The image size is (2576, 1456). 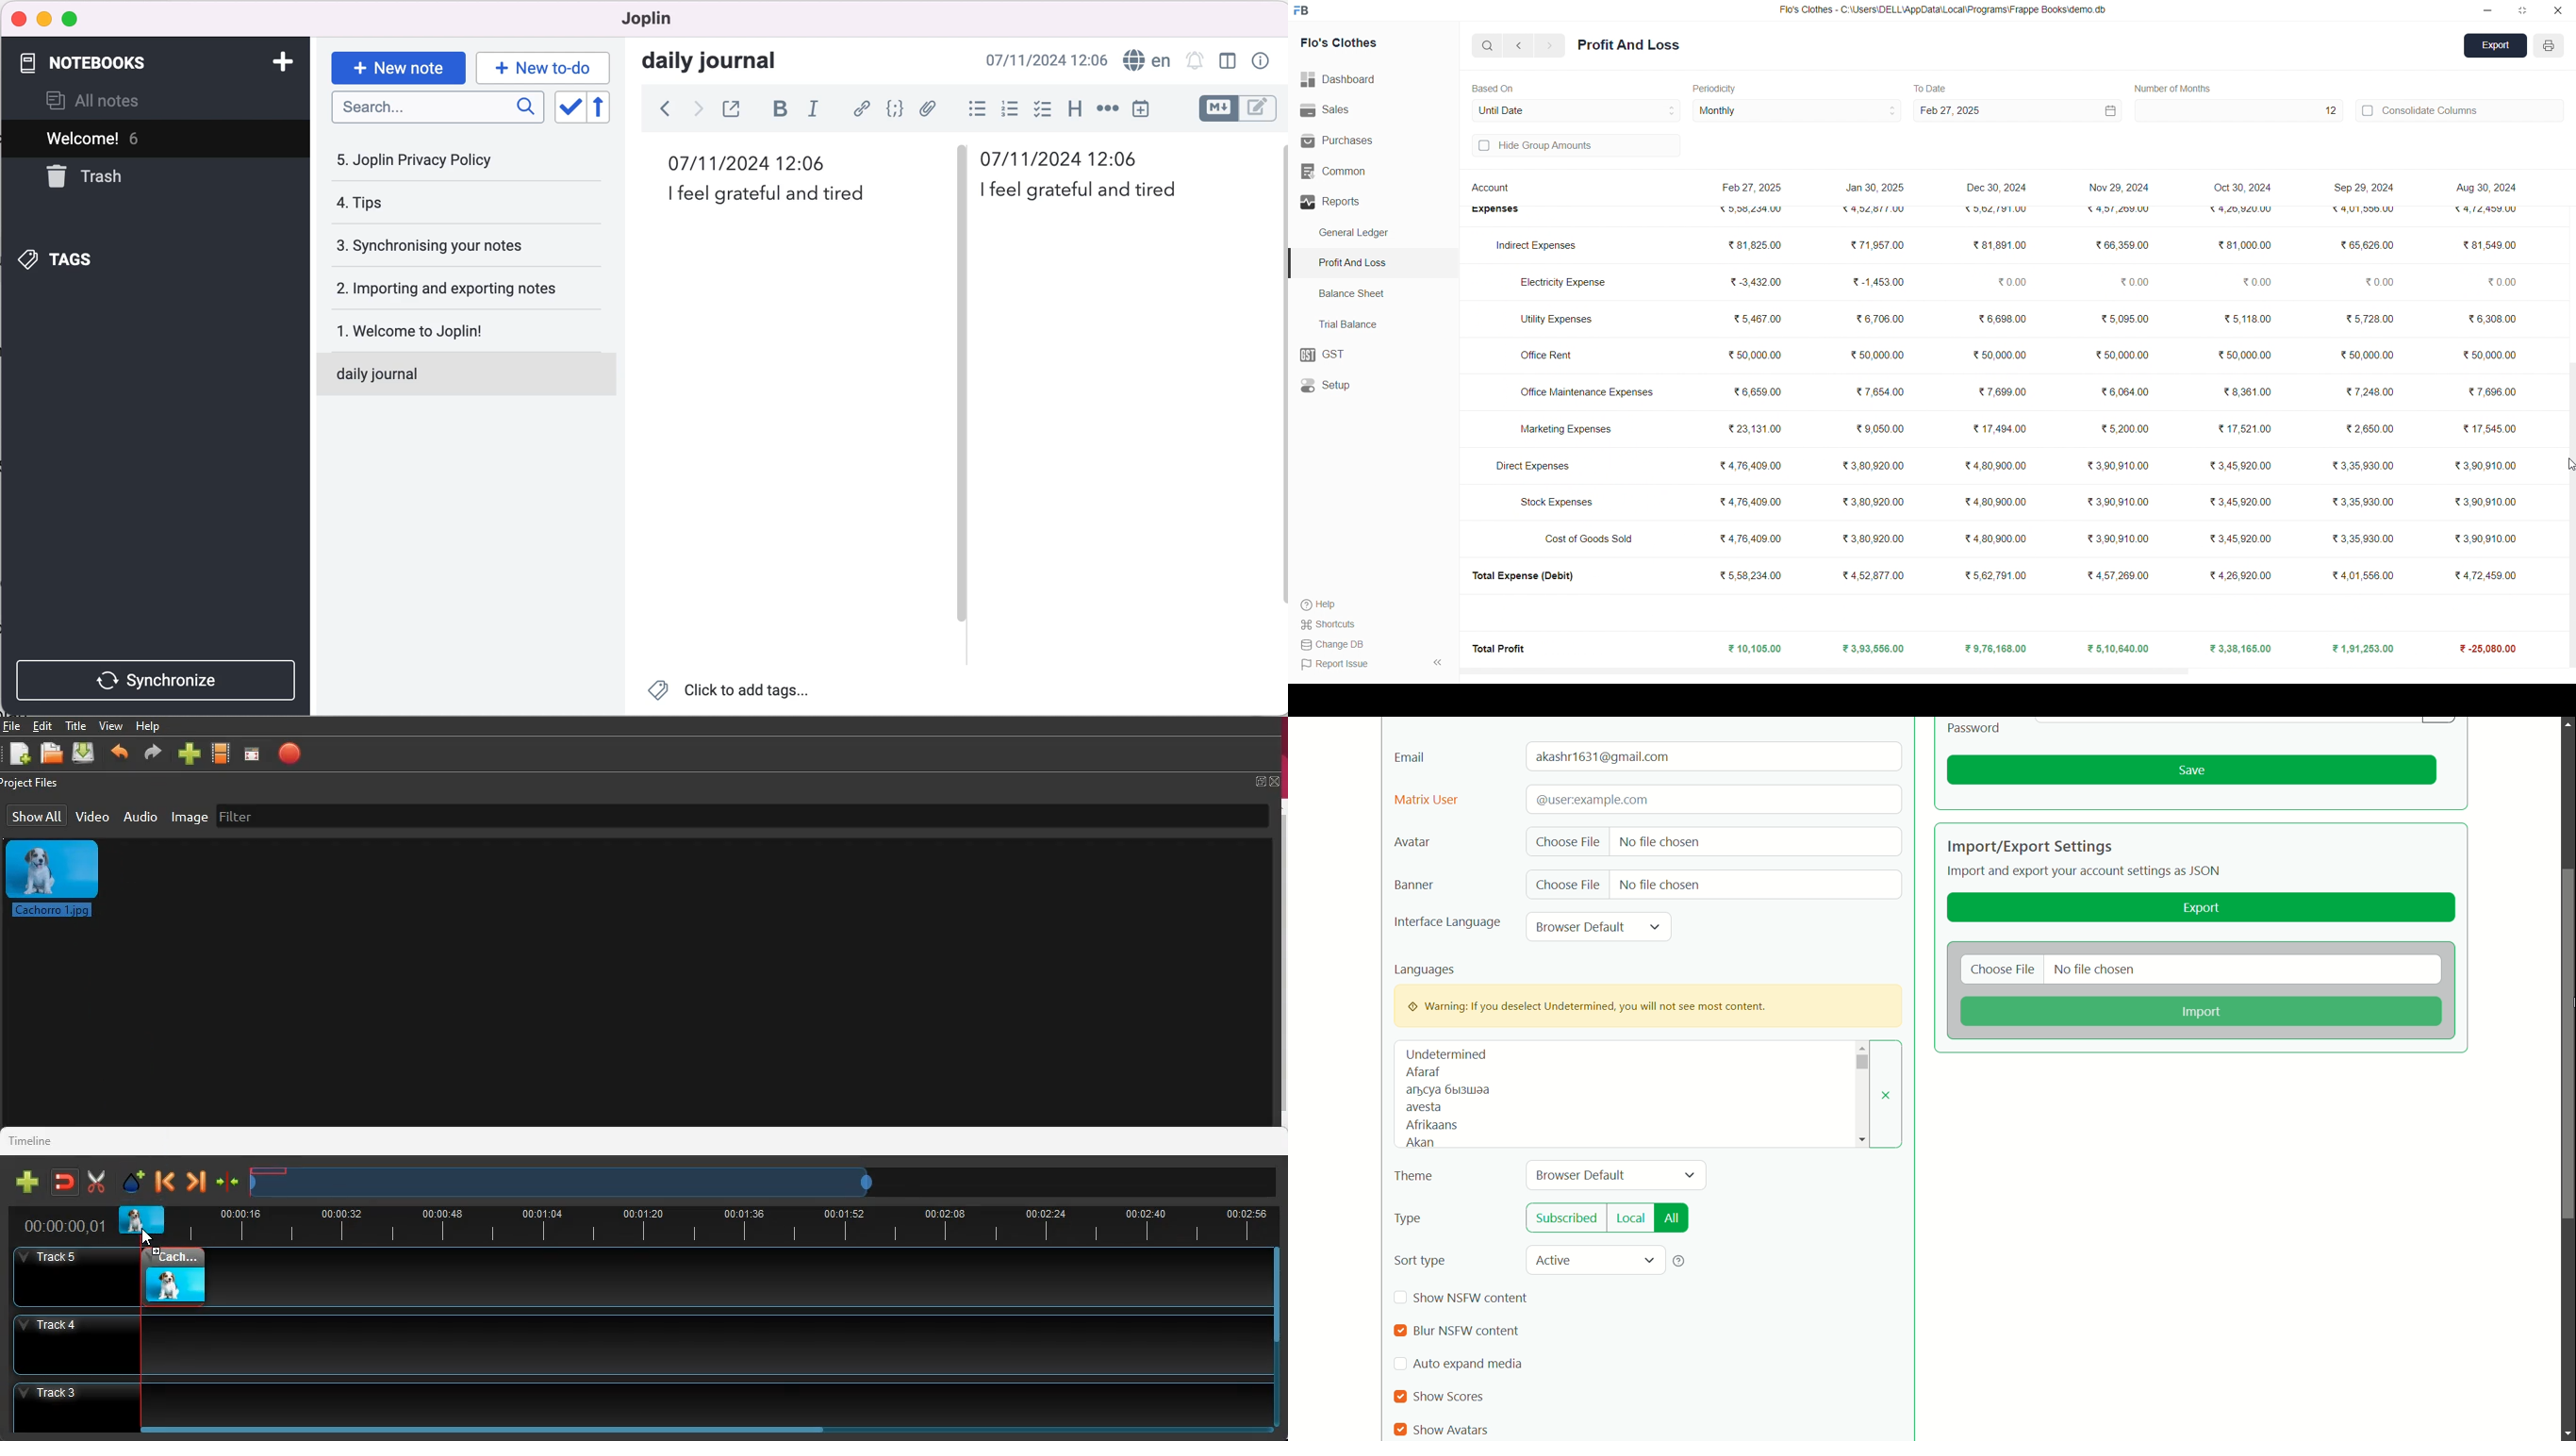 What do you see at coordinates (2355, 576) in the screenshot?
I see `₹ 4,01,556.00` at bounding box center [2355, 576].